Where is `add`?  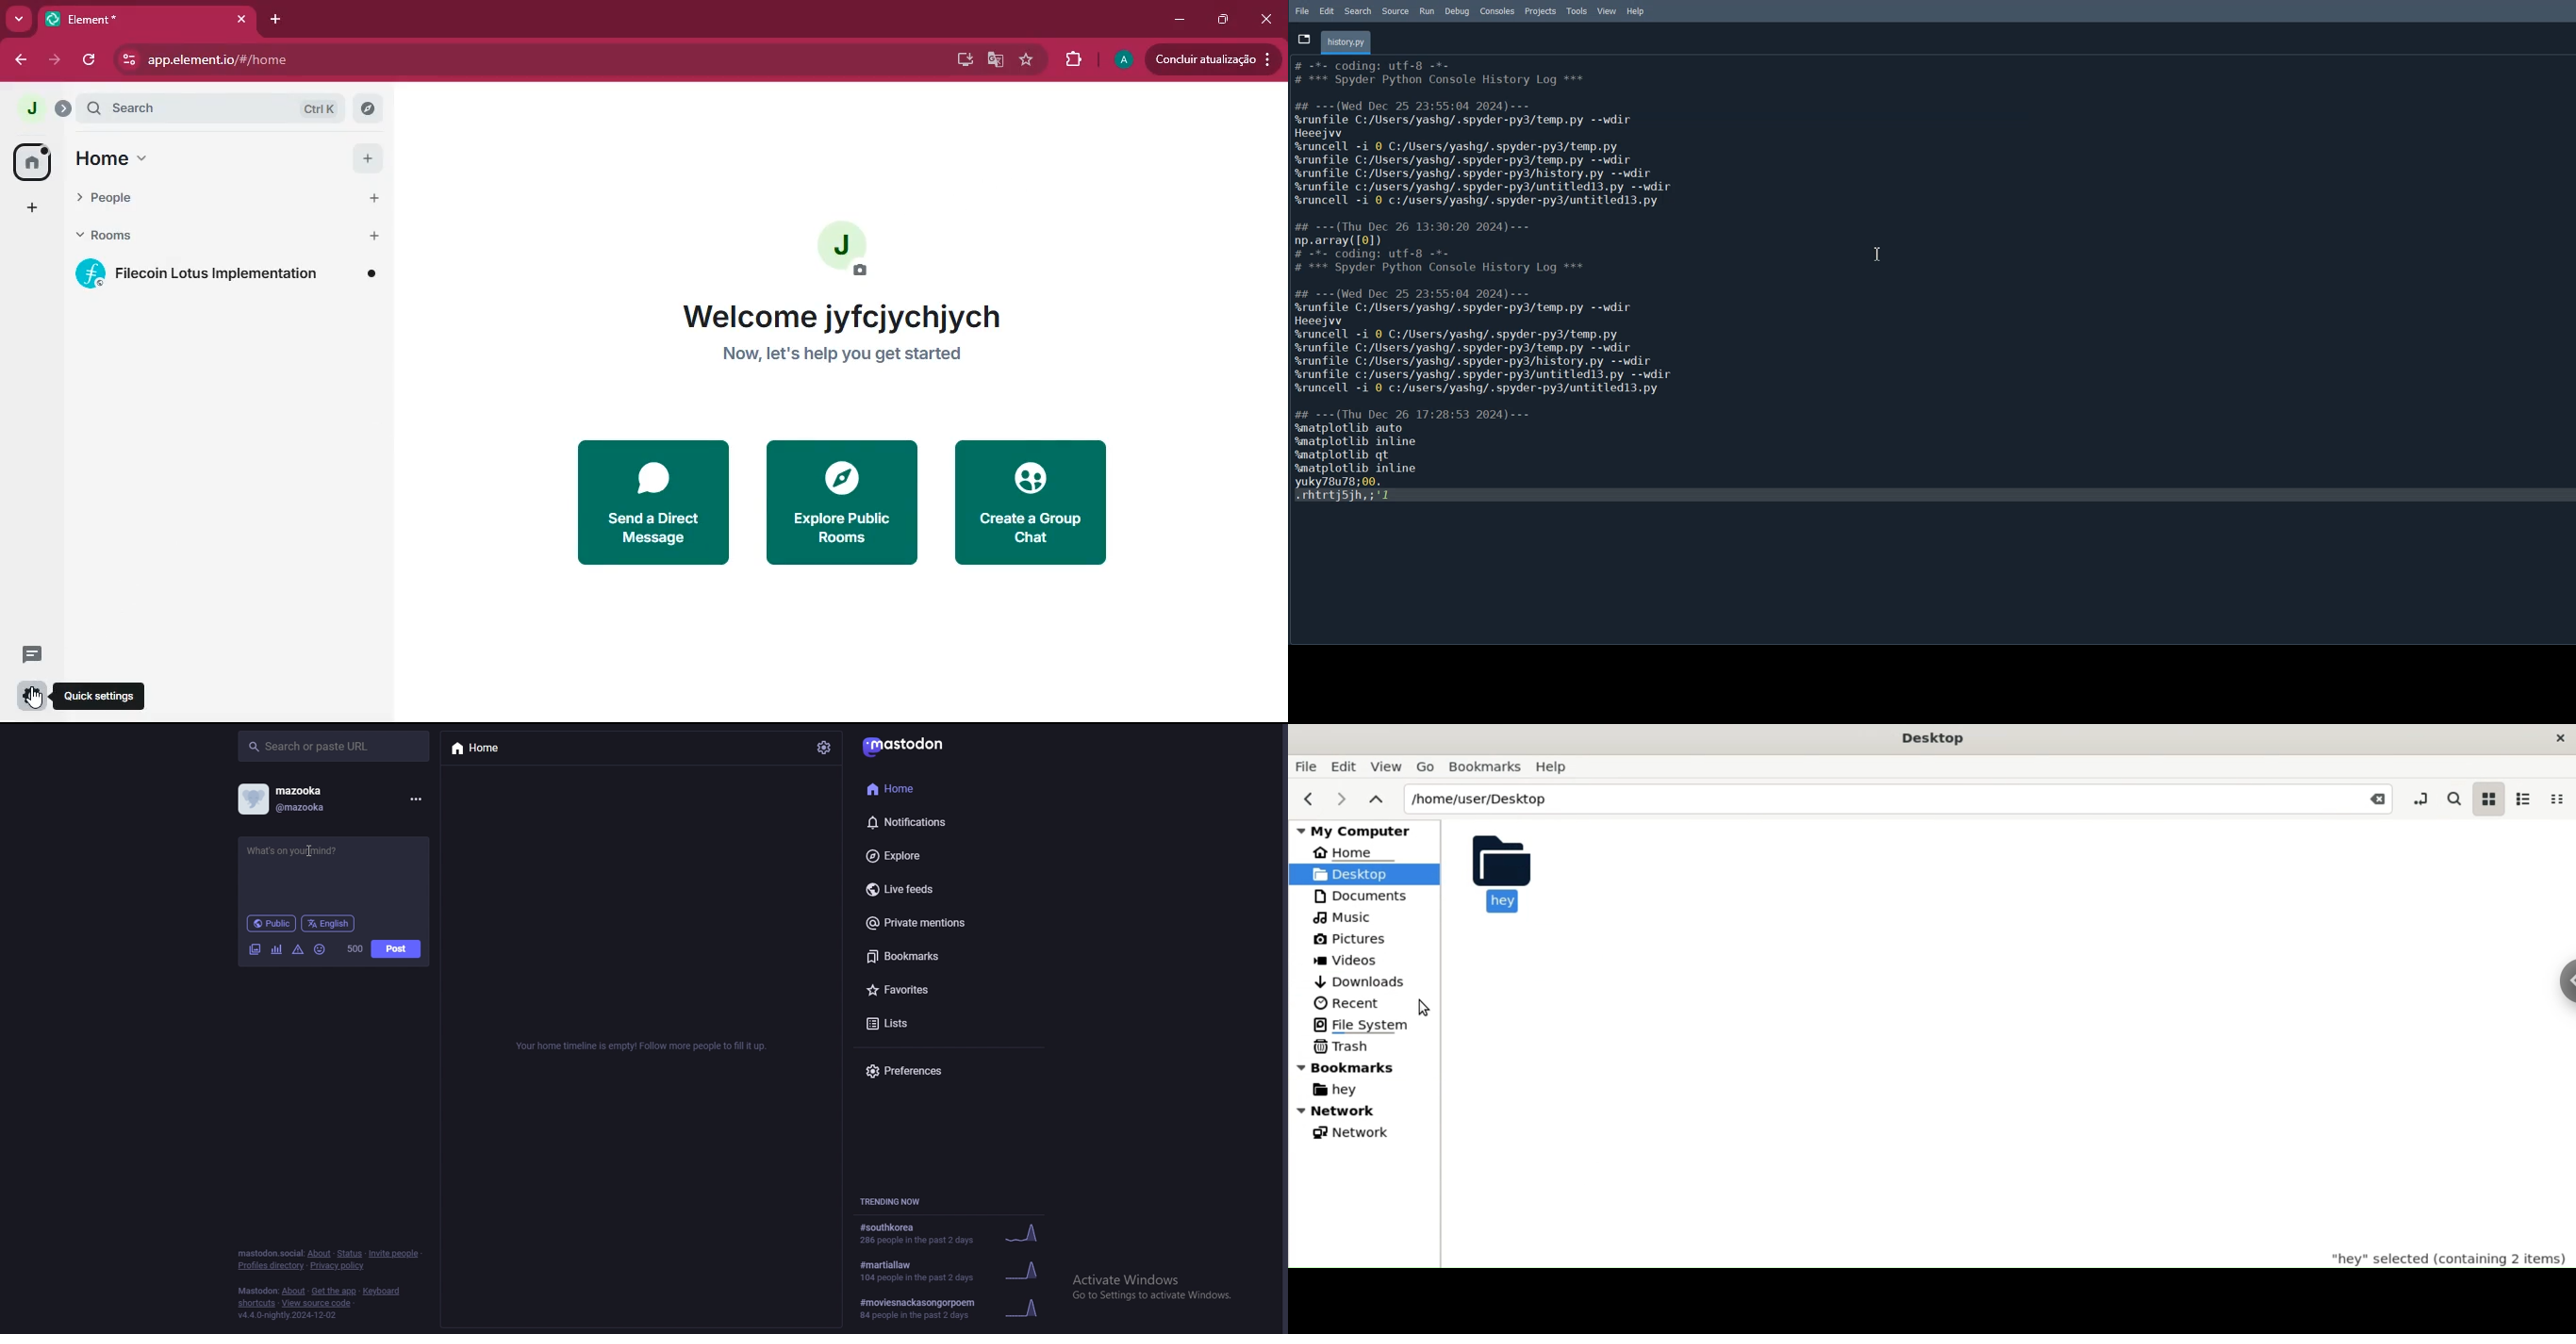
add is located at coordinates (366, 157).